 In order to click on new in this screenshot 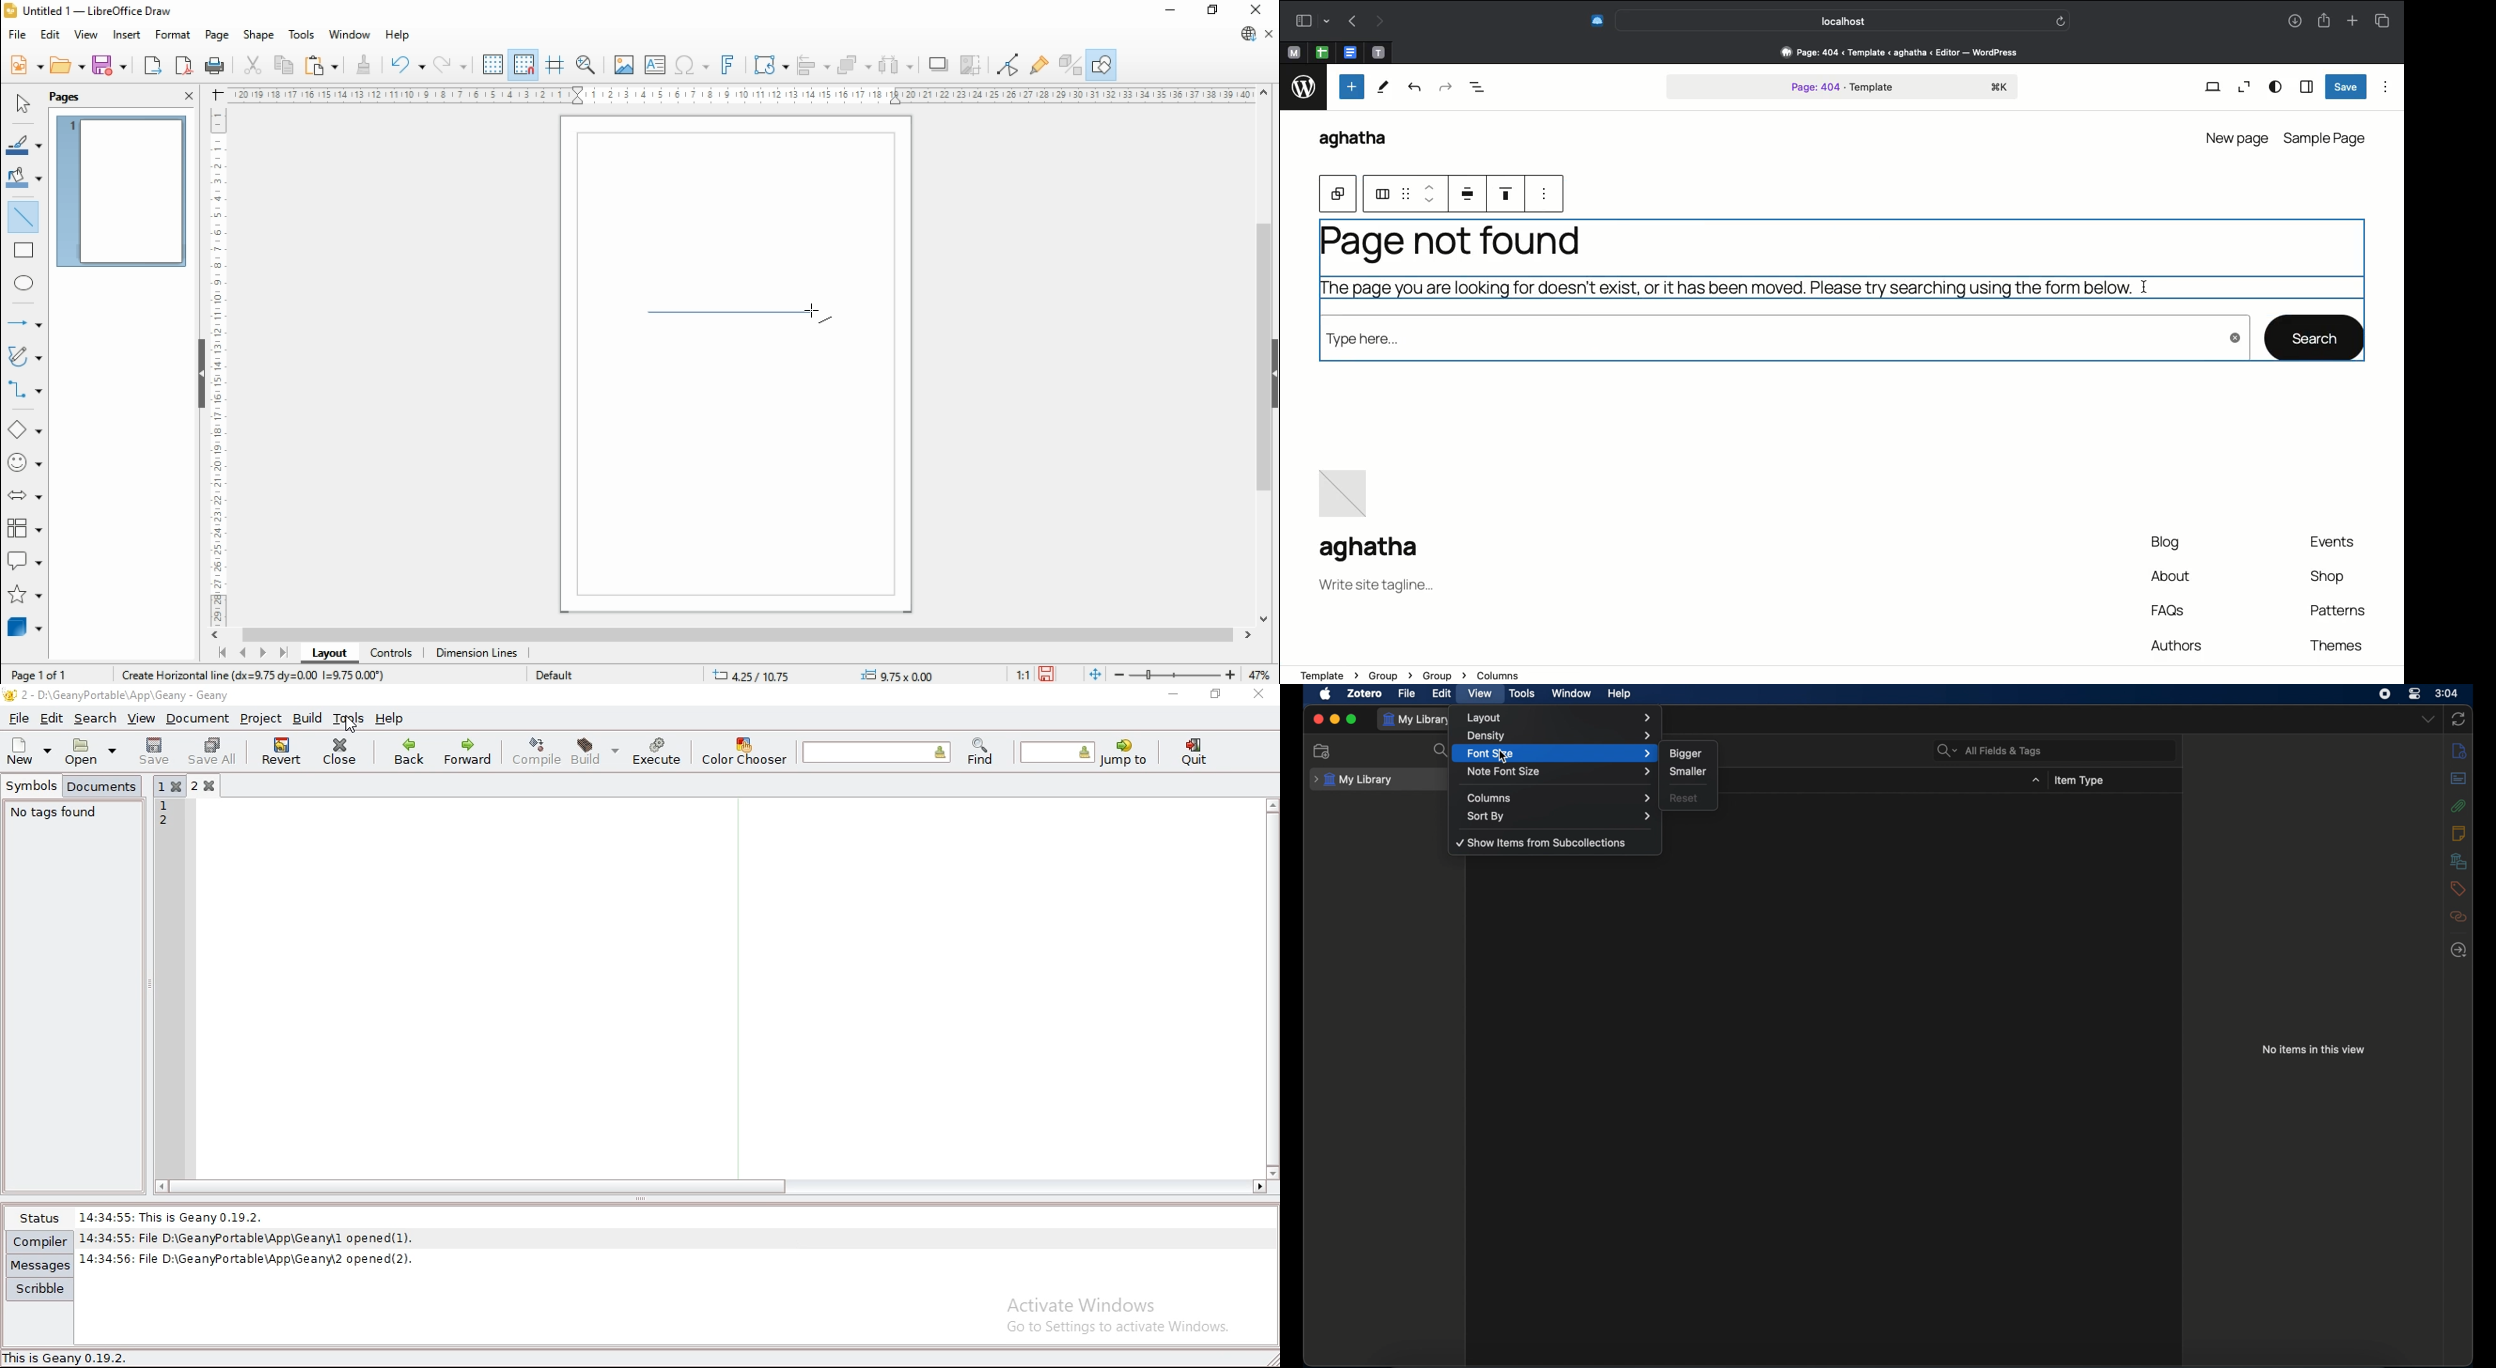, I will do `click(25, 66)`.